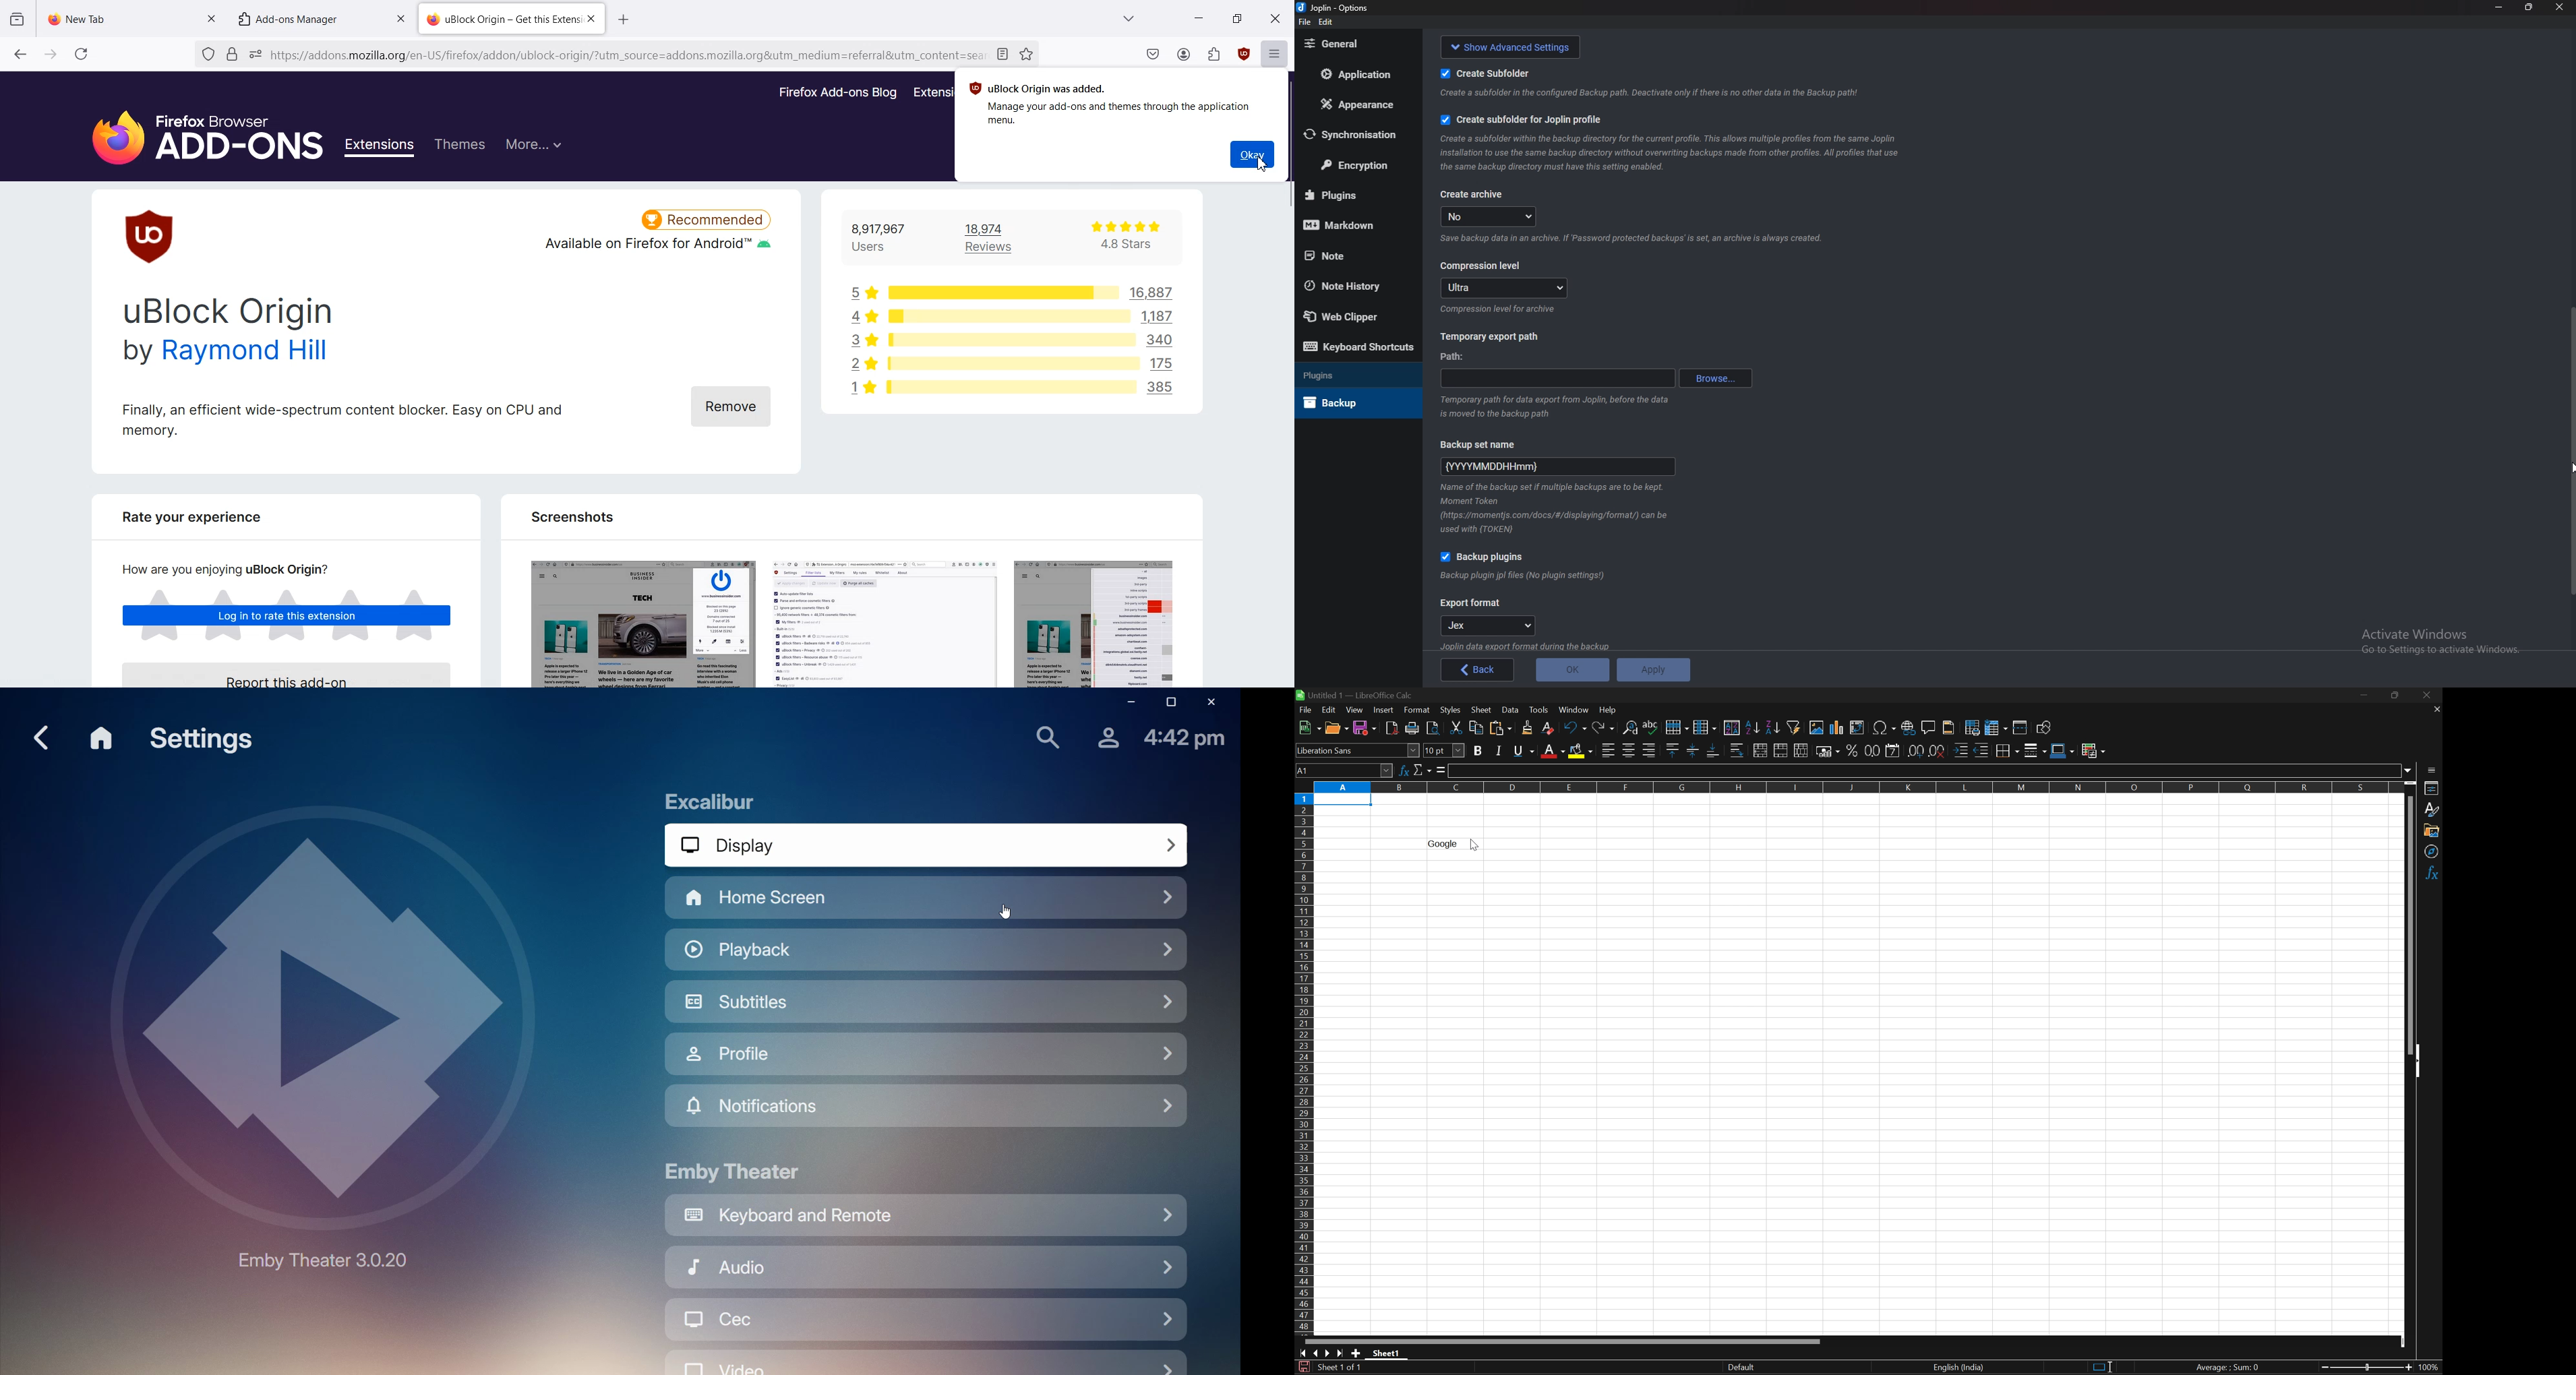  I want to click on Bold, so click(1480, 751).